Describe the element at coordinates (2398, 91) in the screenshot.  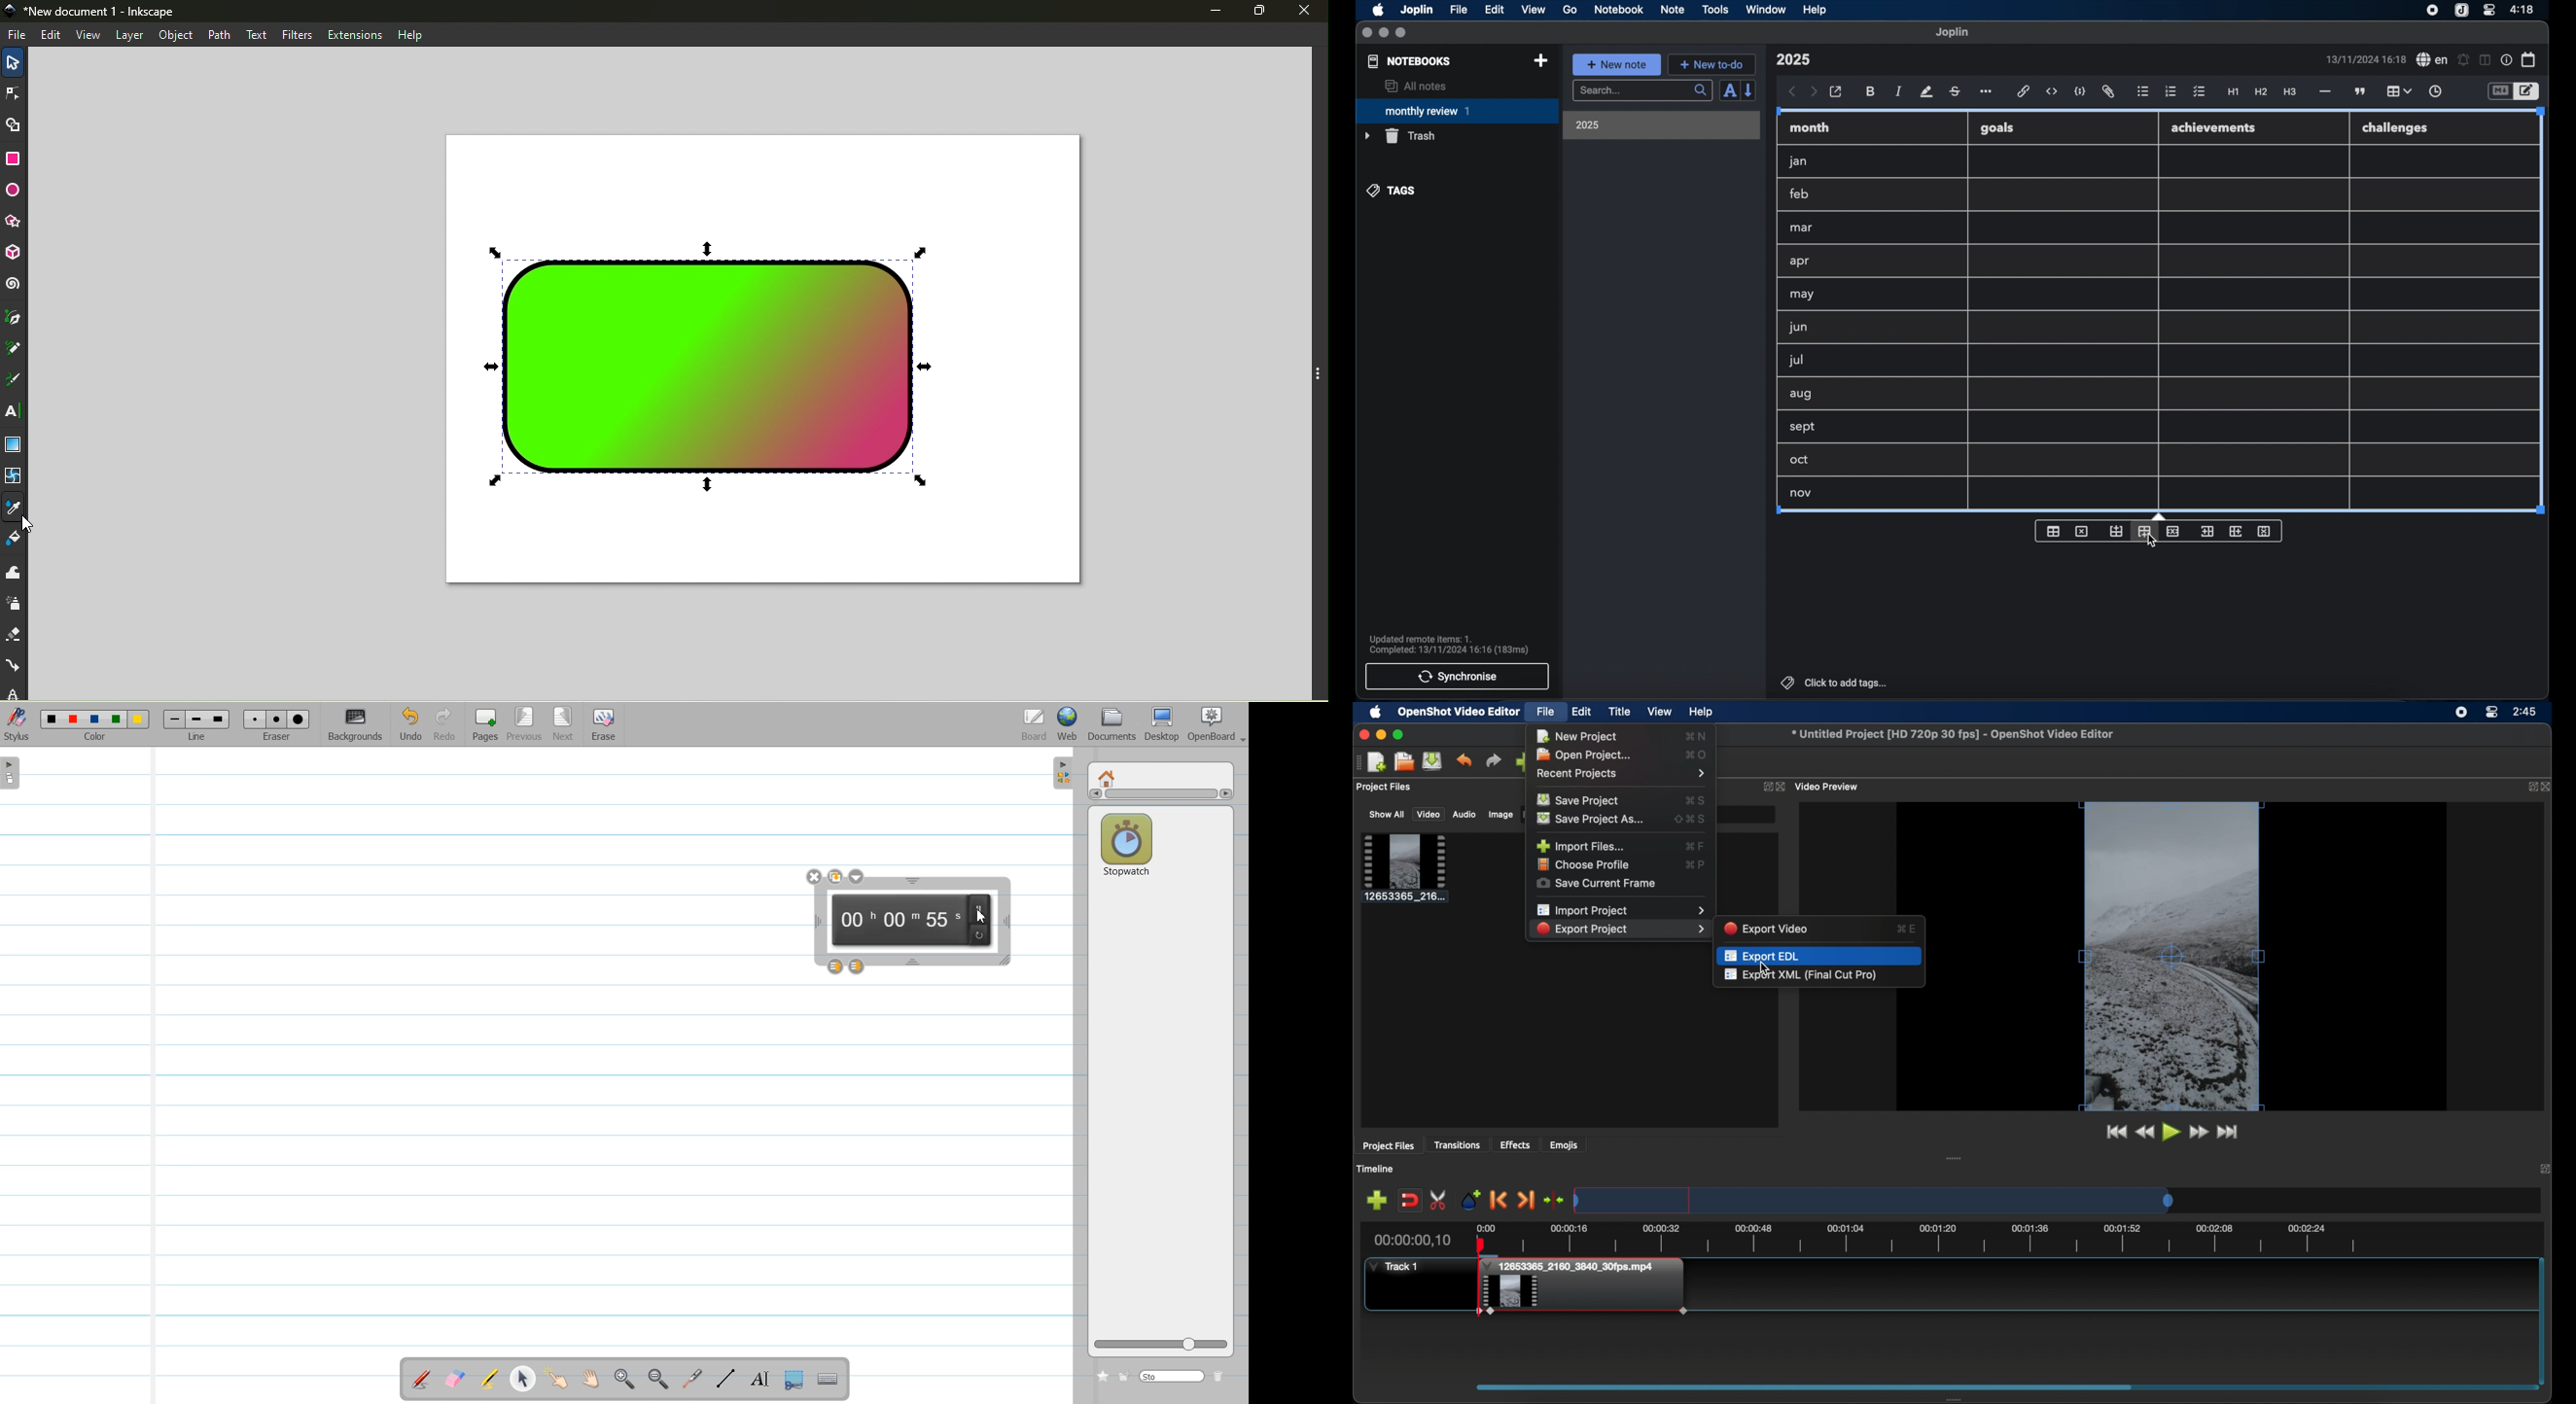
I see `table highlighted` at that location.